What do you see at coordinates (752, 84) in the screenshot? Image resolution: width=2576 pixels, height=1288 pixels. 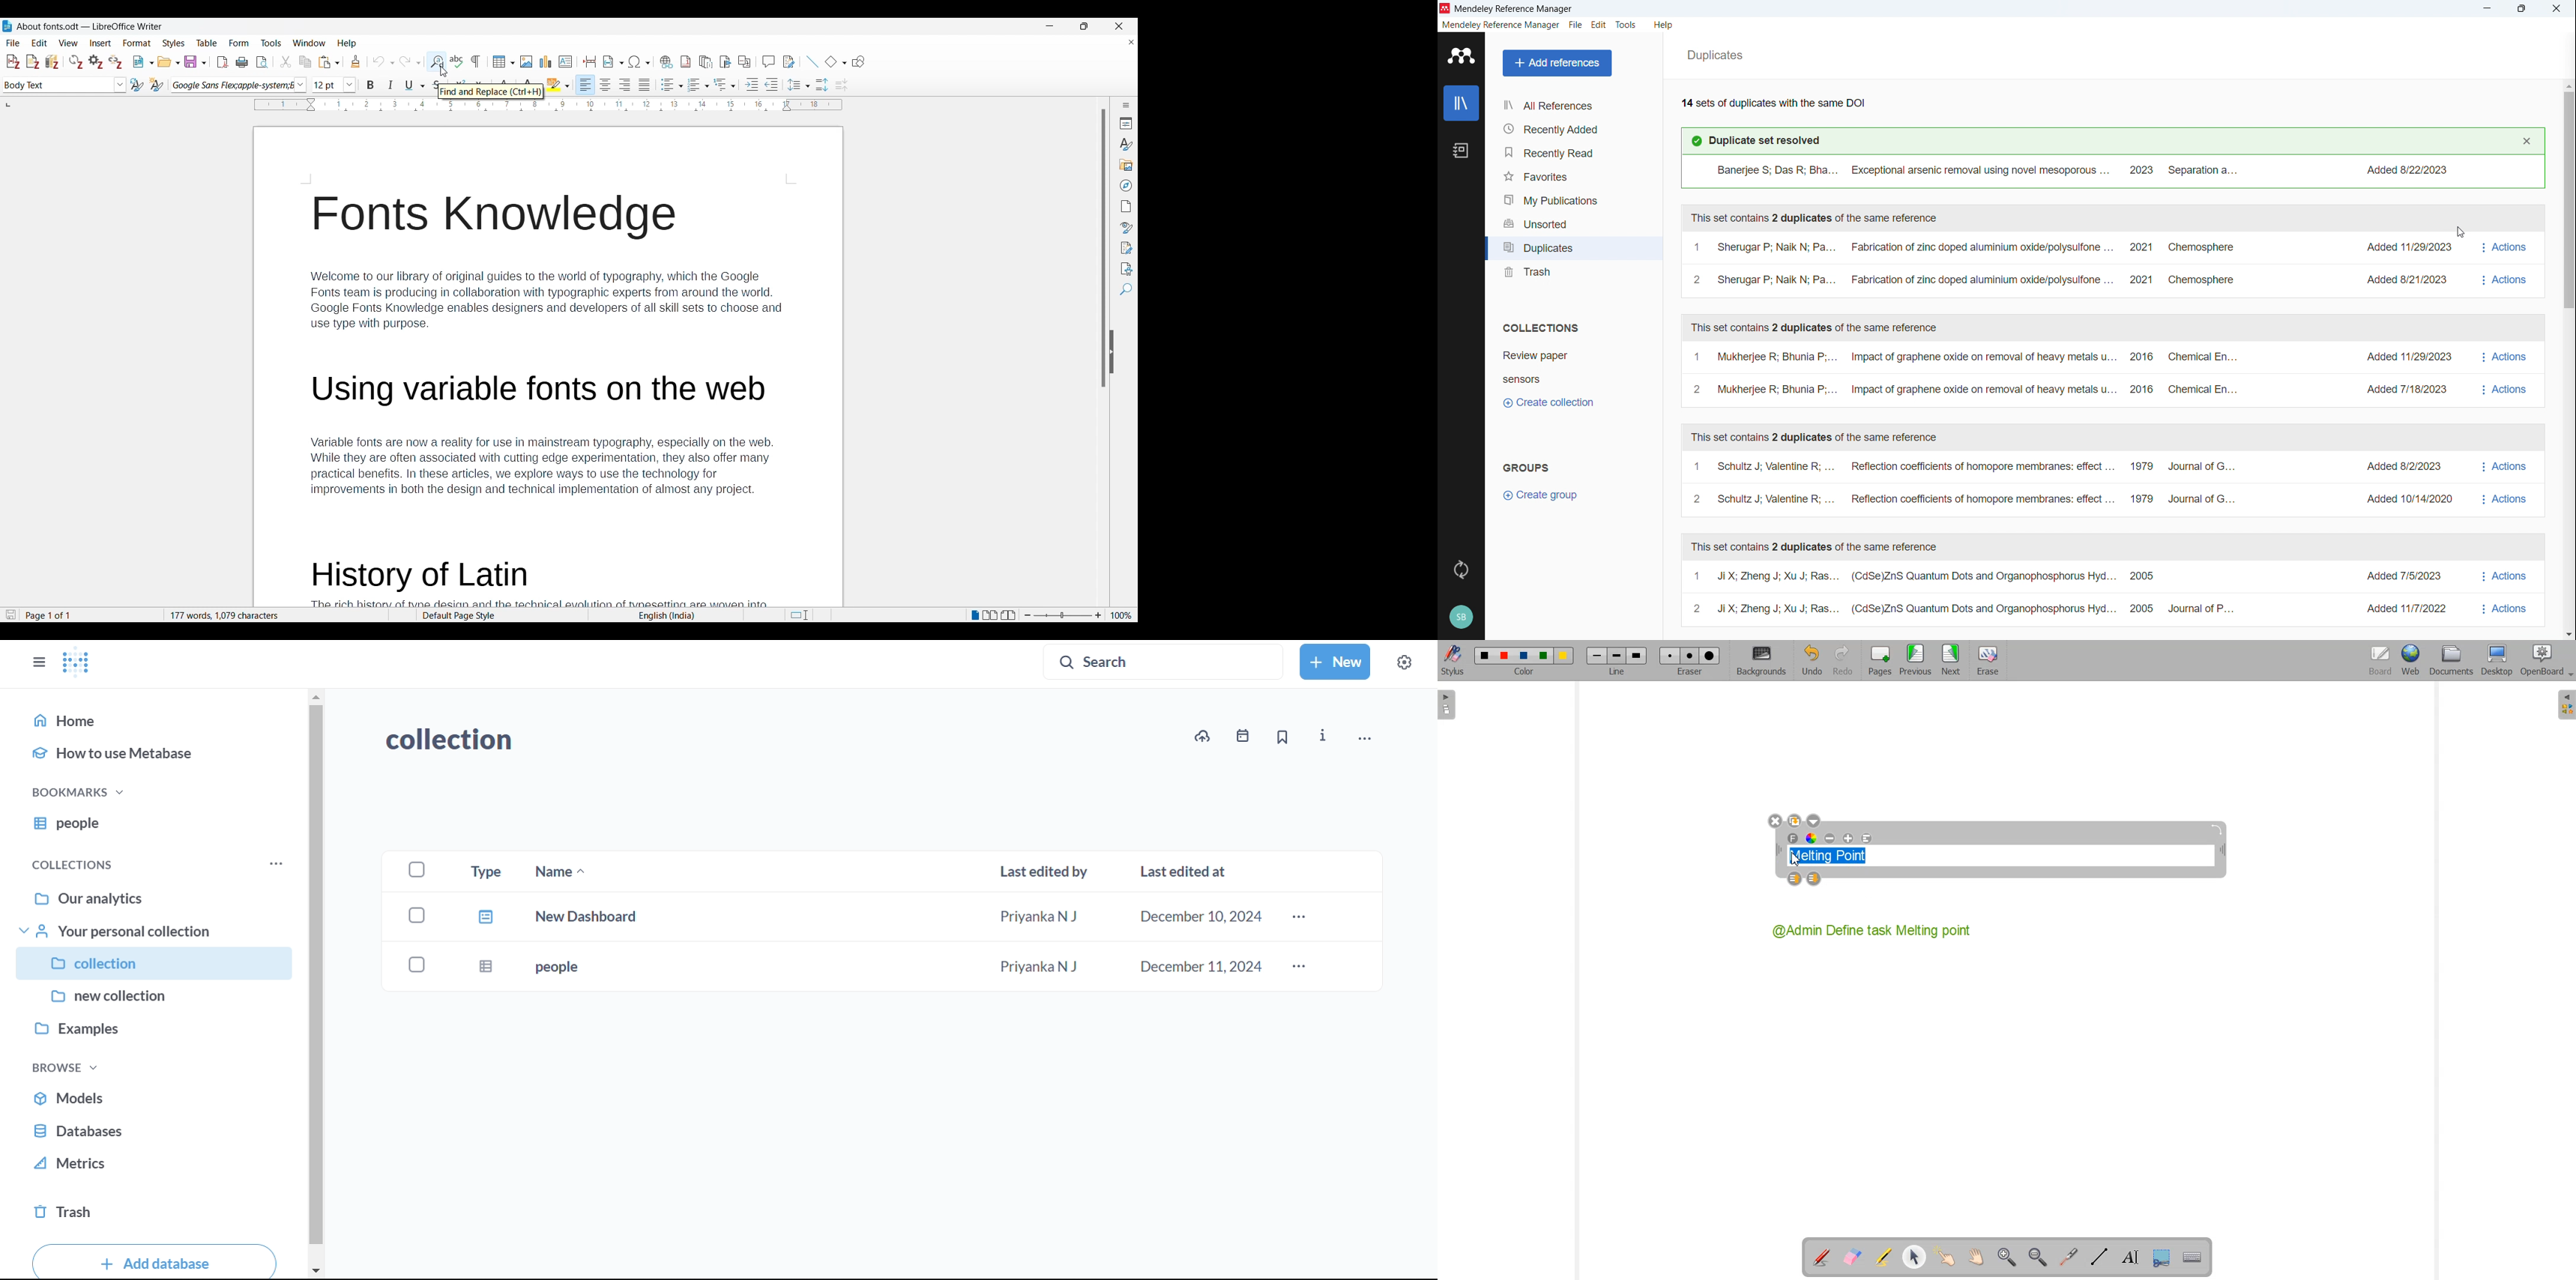 I see `Increase indent` at bounding box center [752, 84].